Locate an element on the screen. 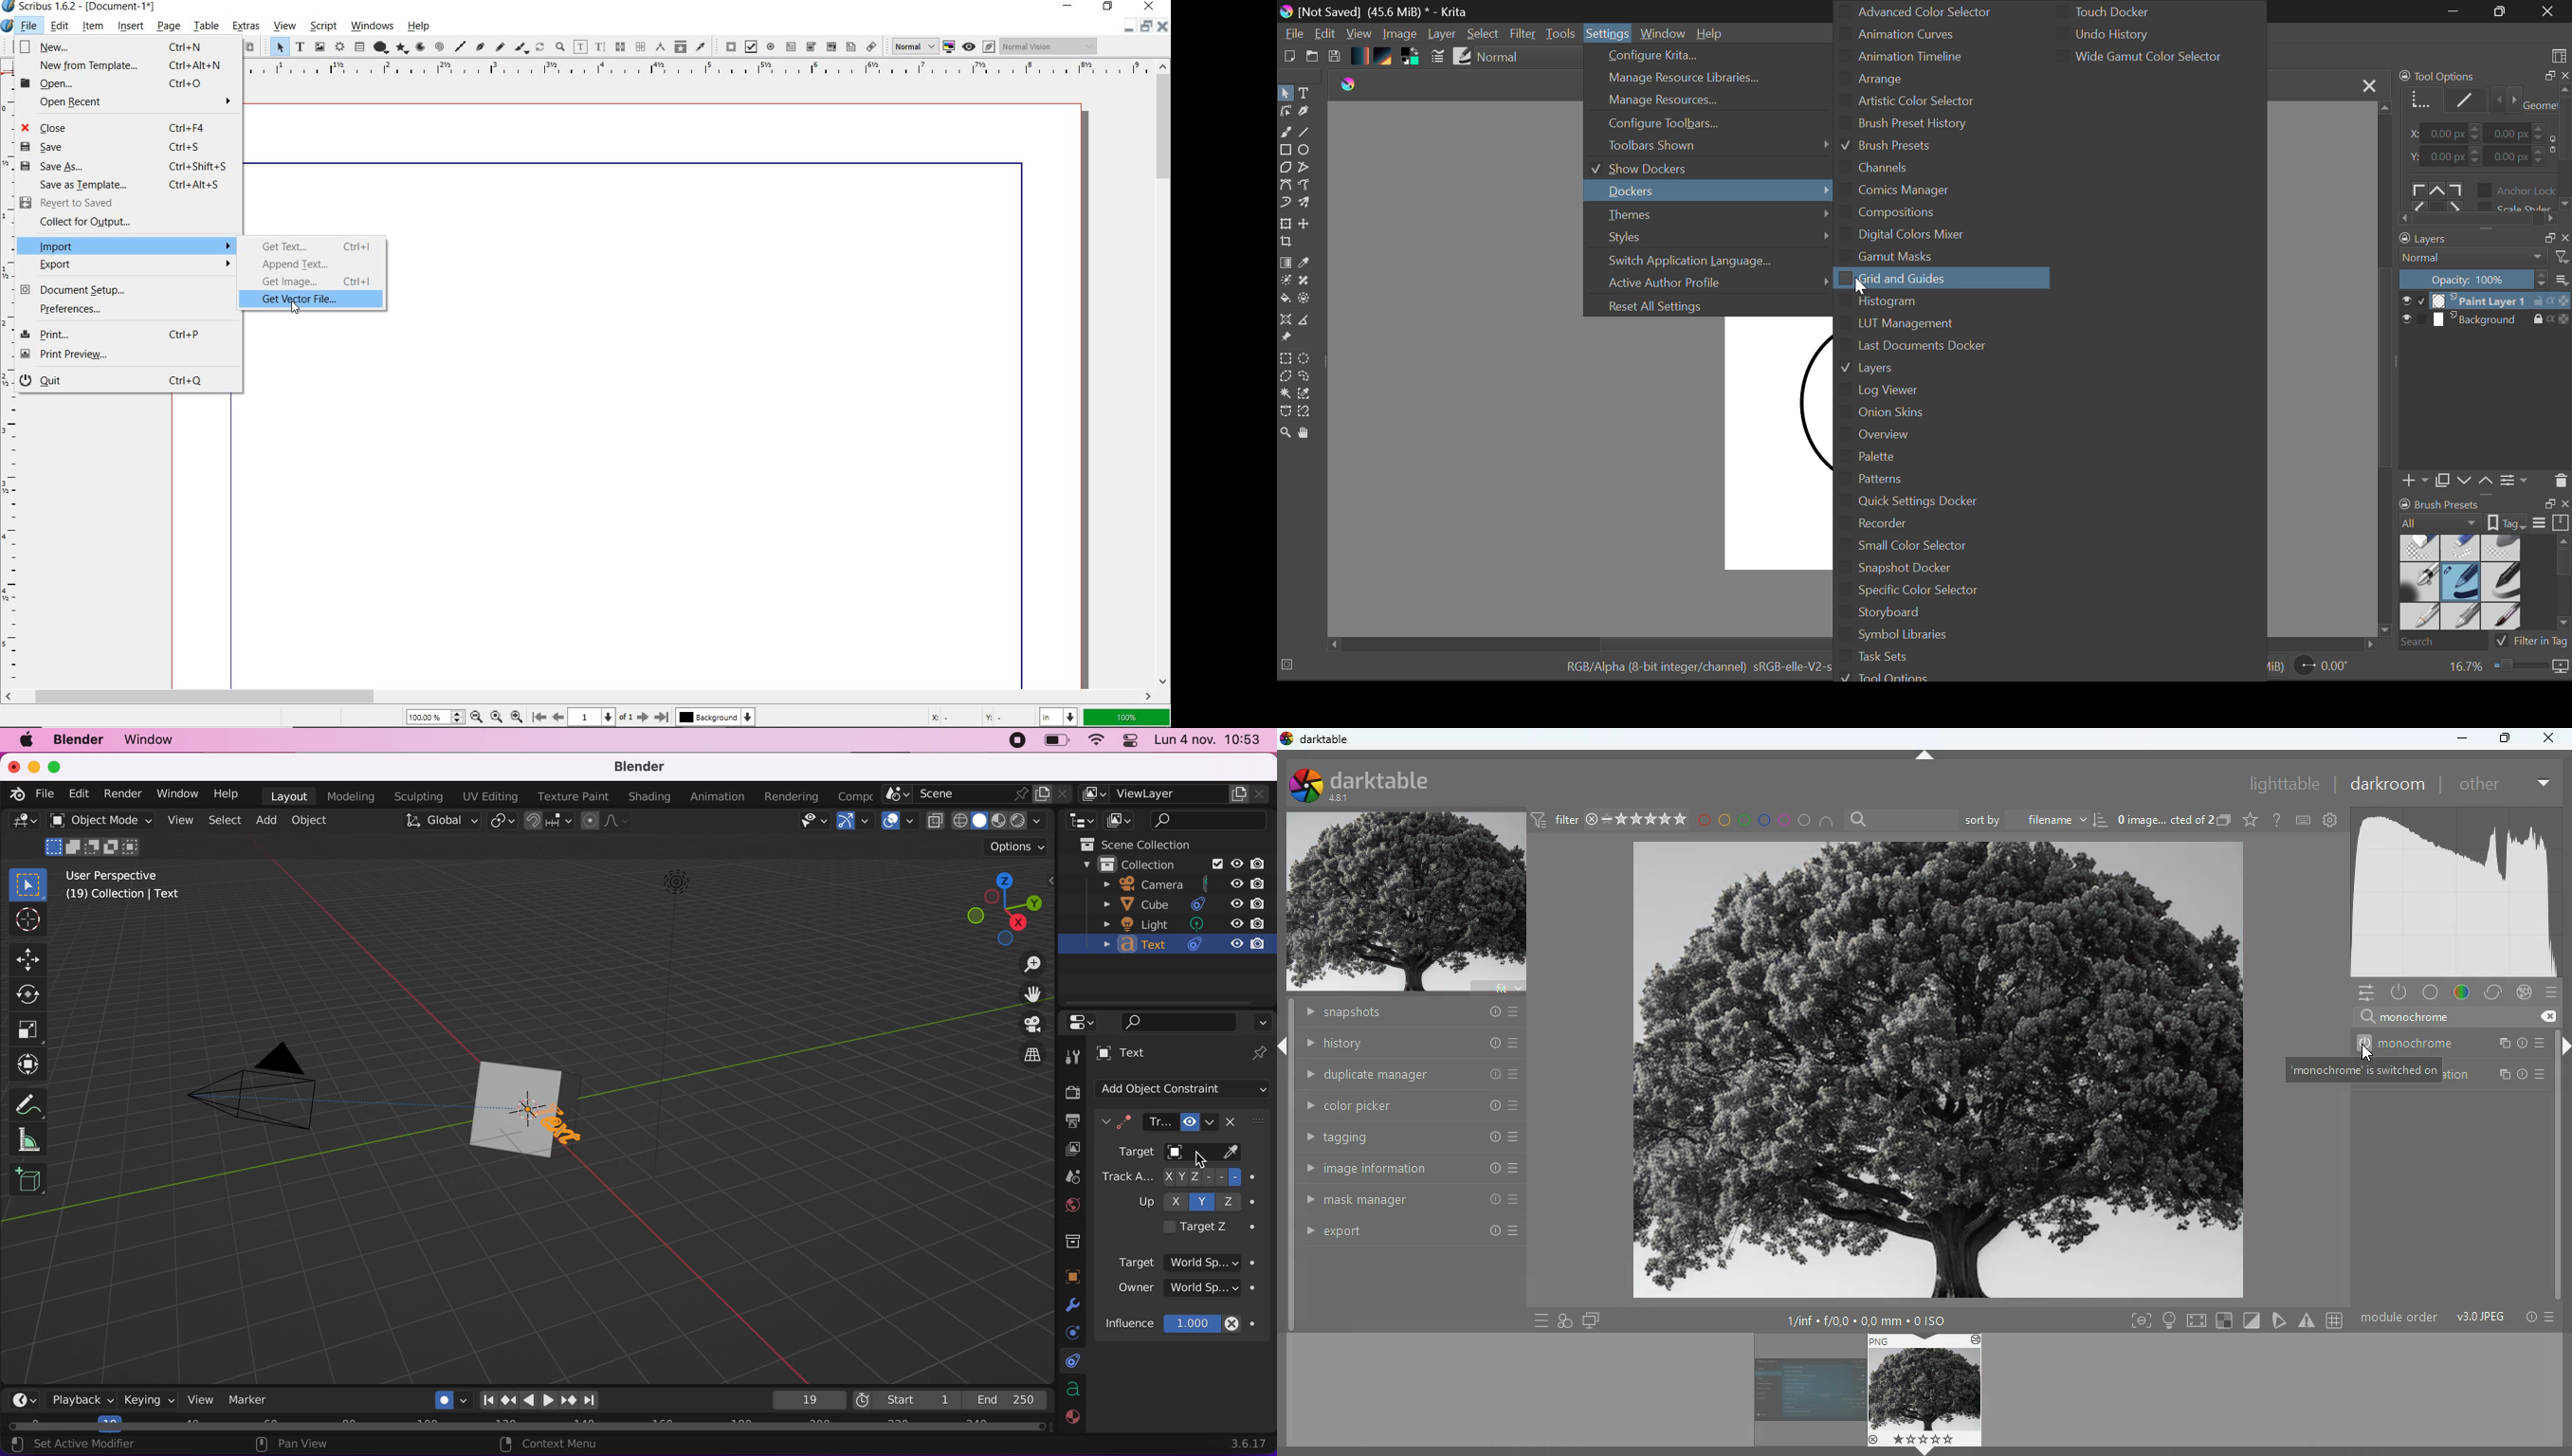  polygon is located at coordinates (403, 48).